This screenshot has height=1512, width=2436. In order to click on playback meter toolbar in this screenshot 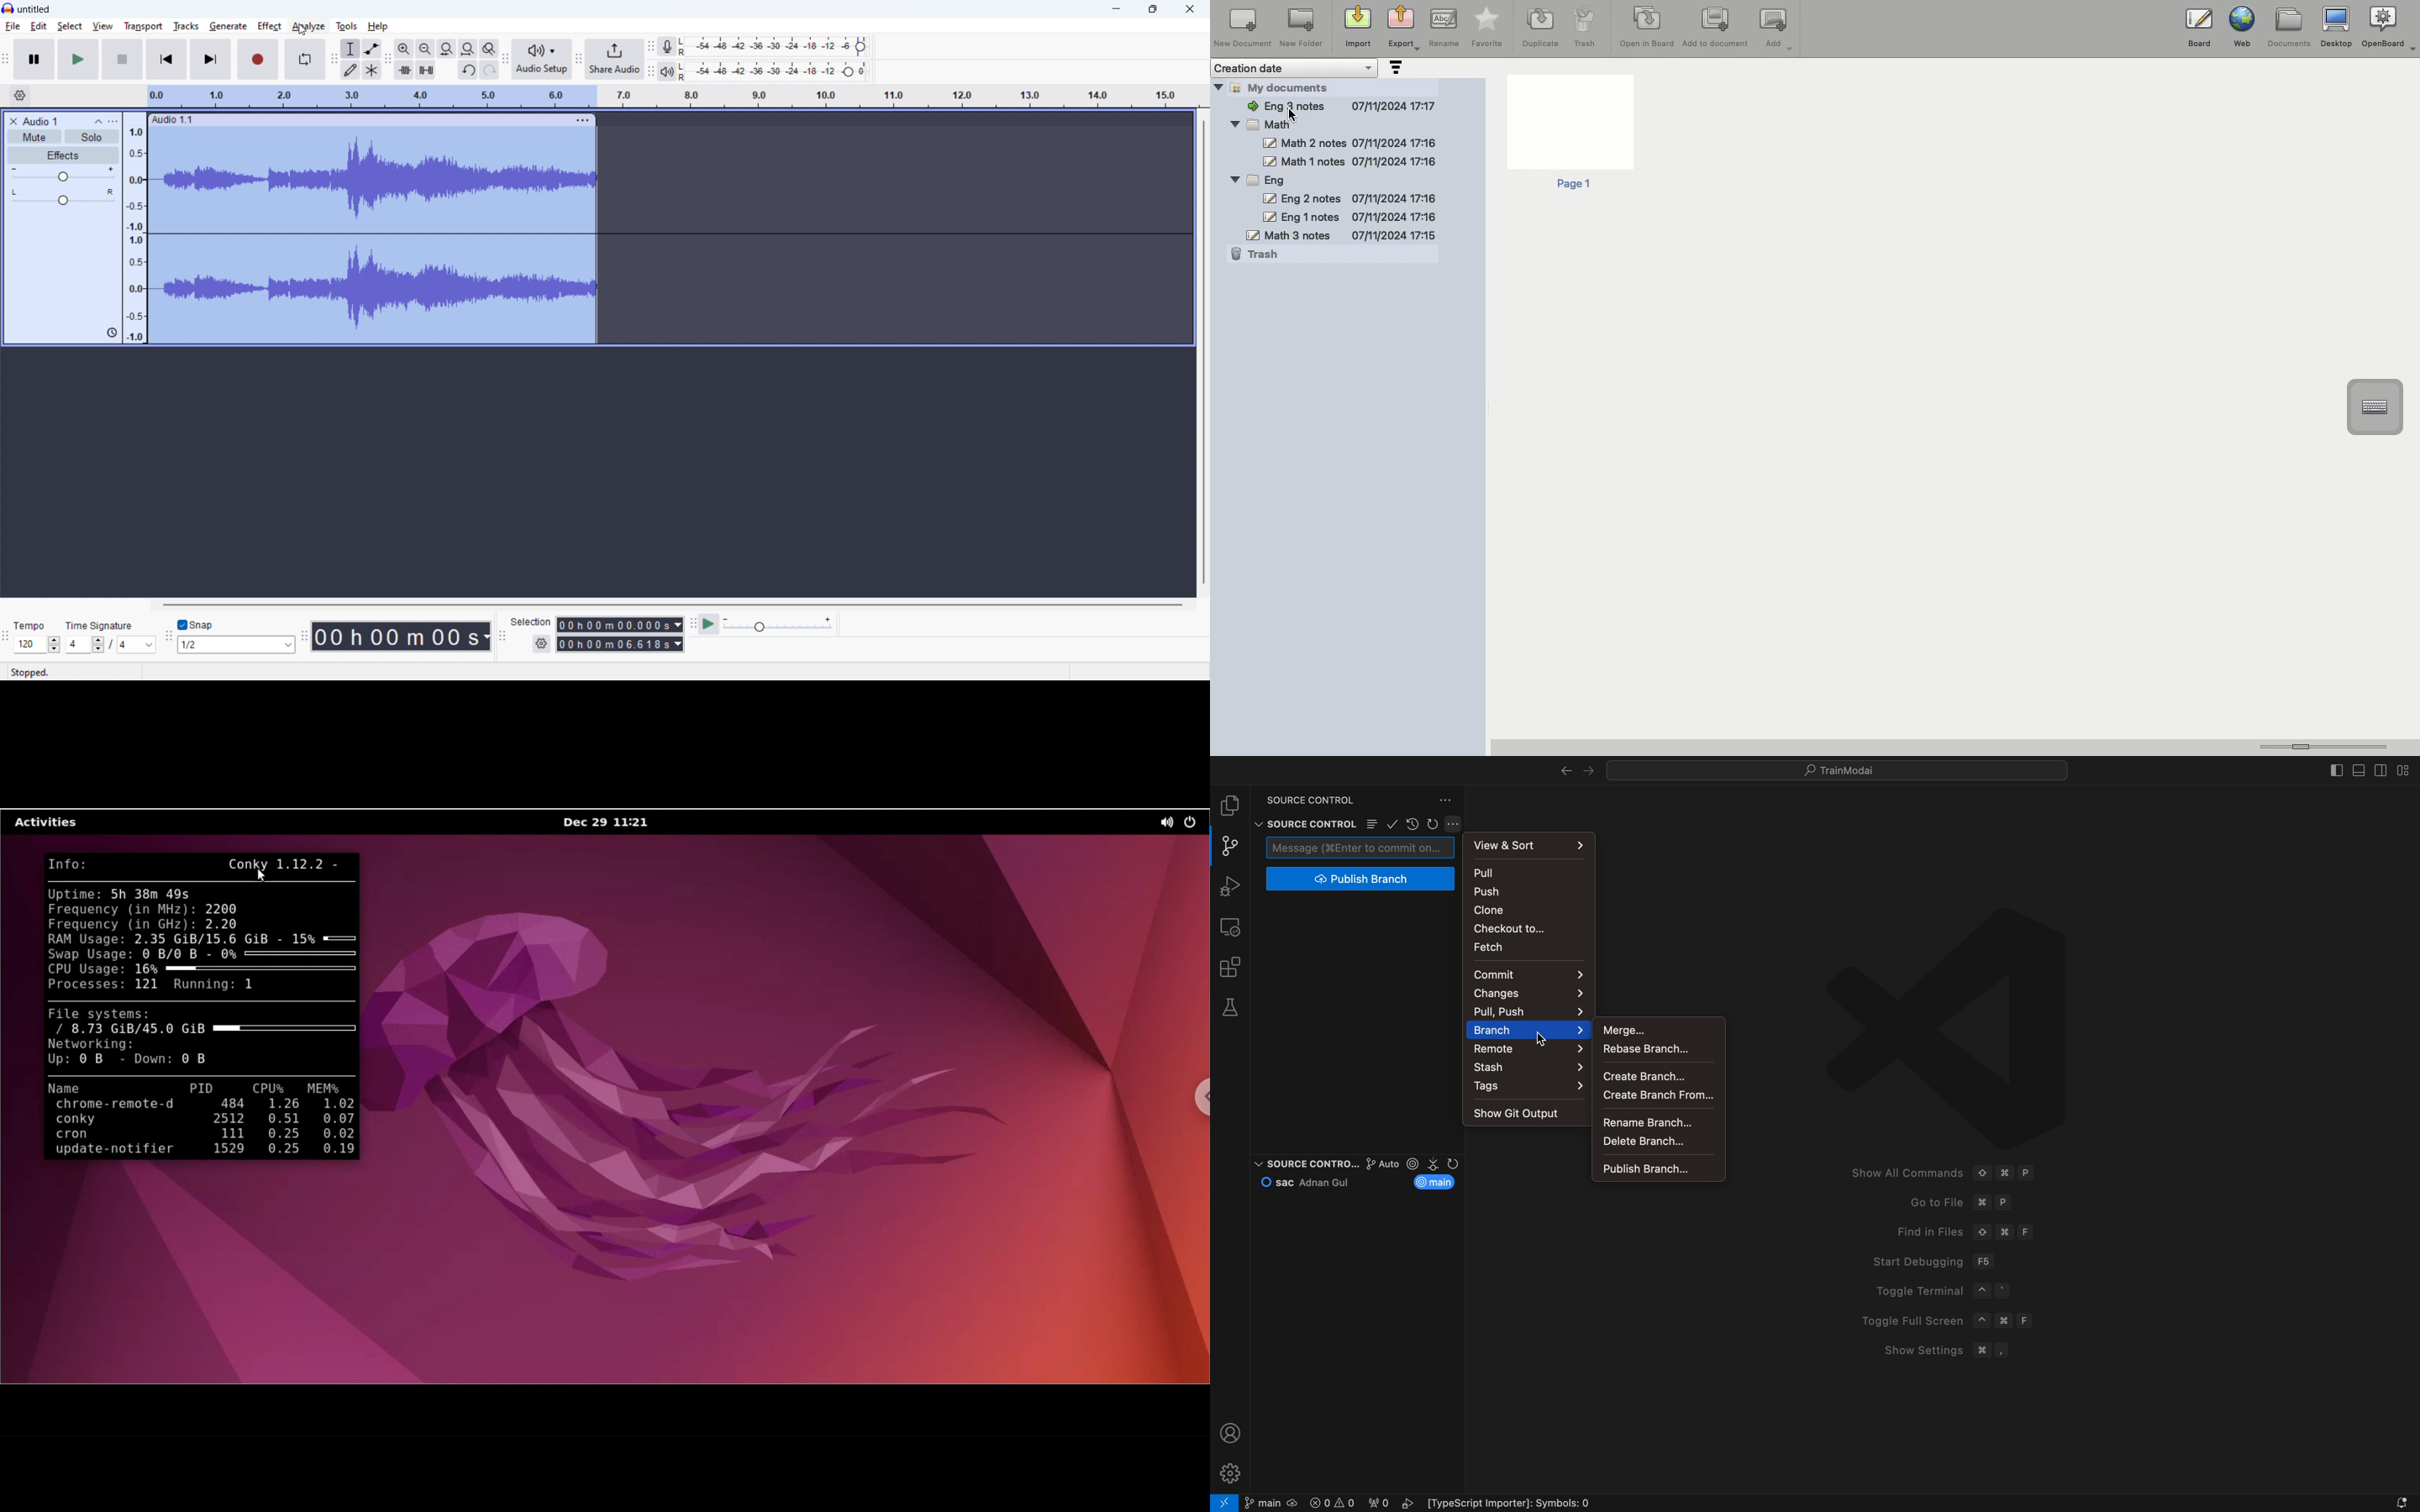, I will do `click(650, 72)`.